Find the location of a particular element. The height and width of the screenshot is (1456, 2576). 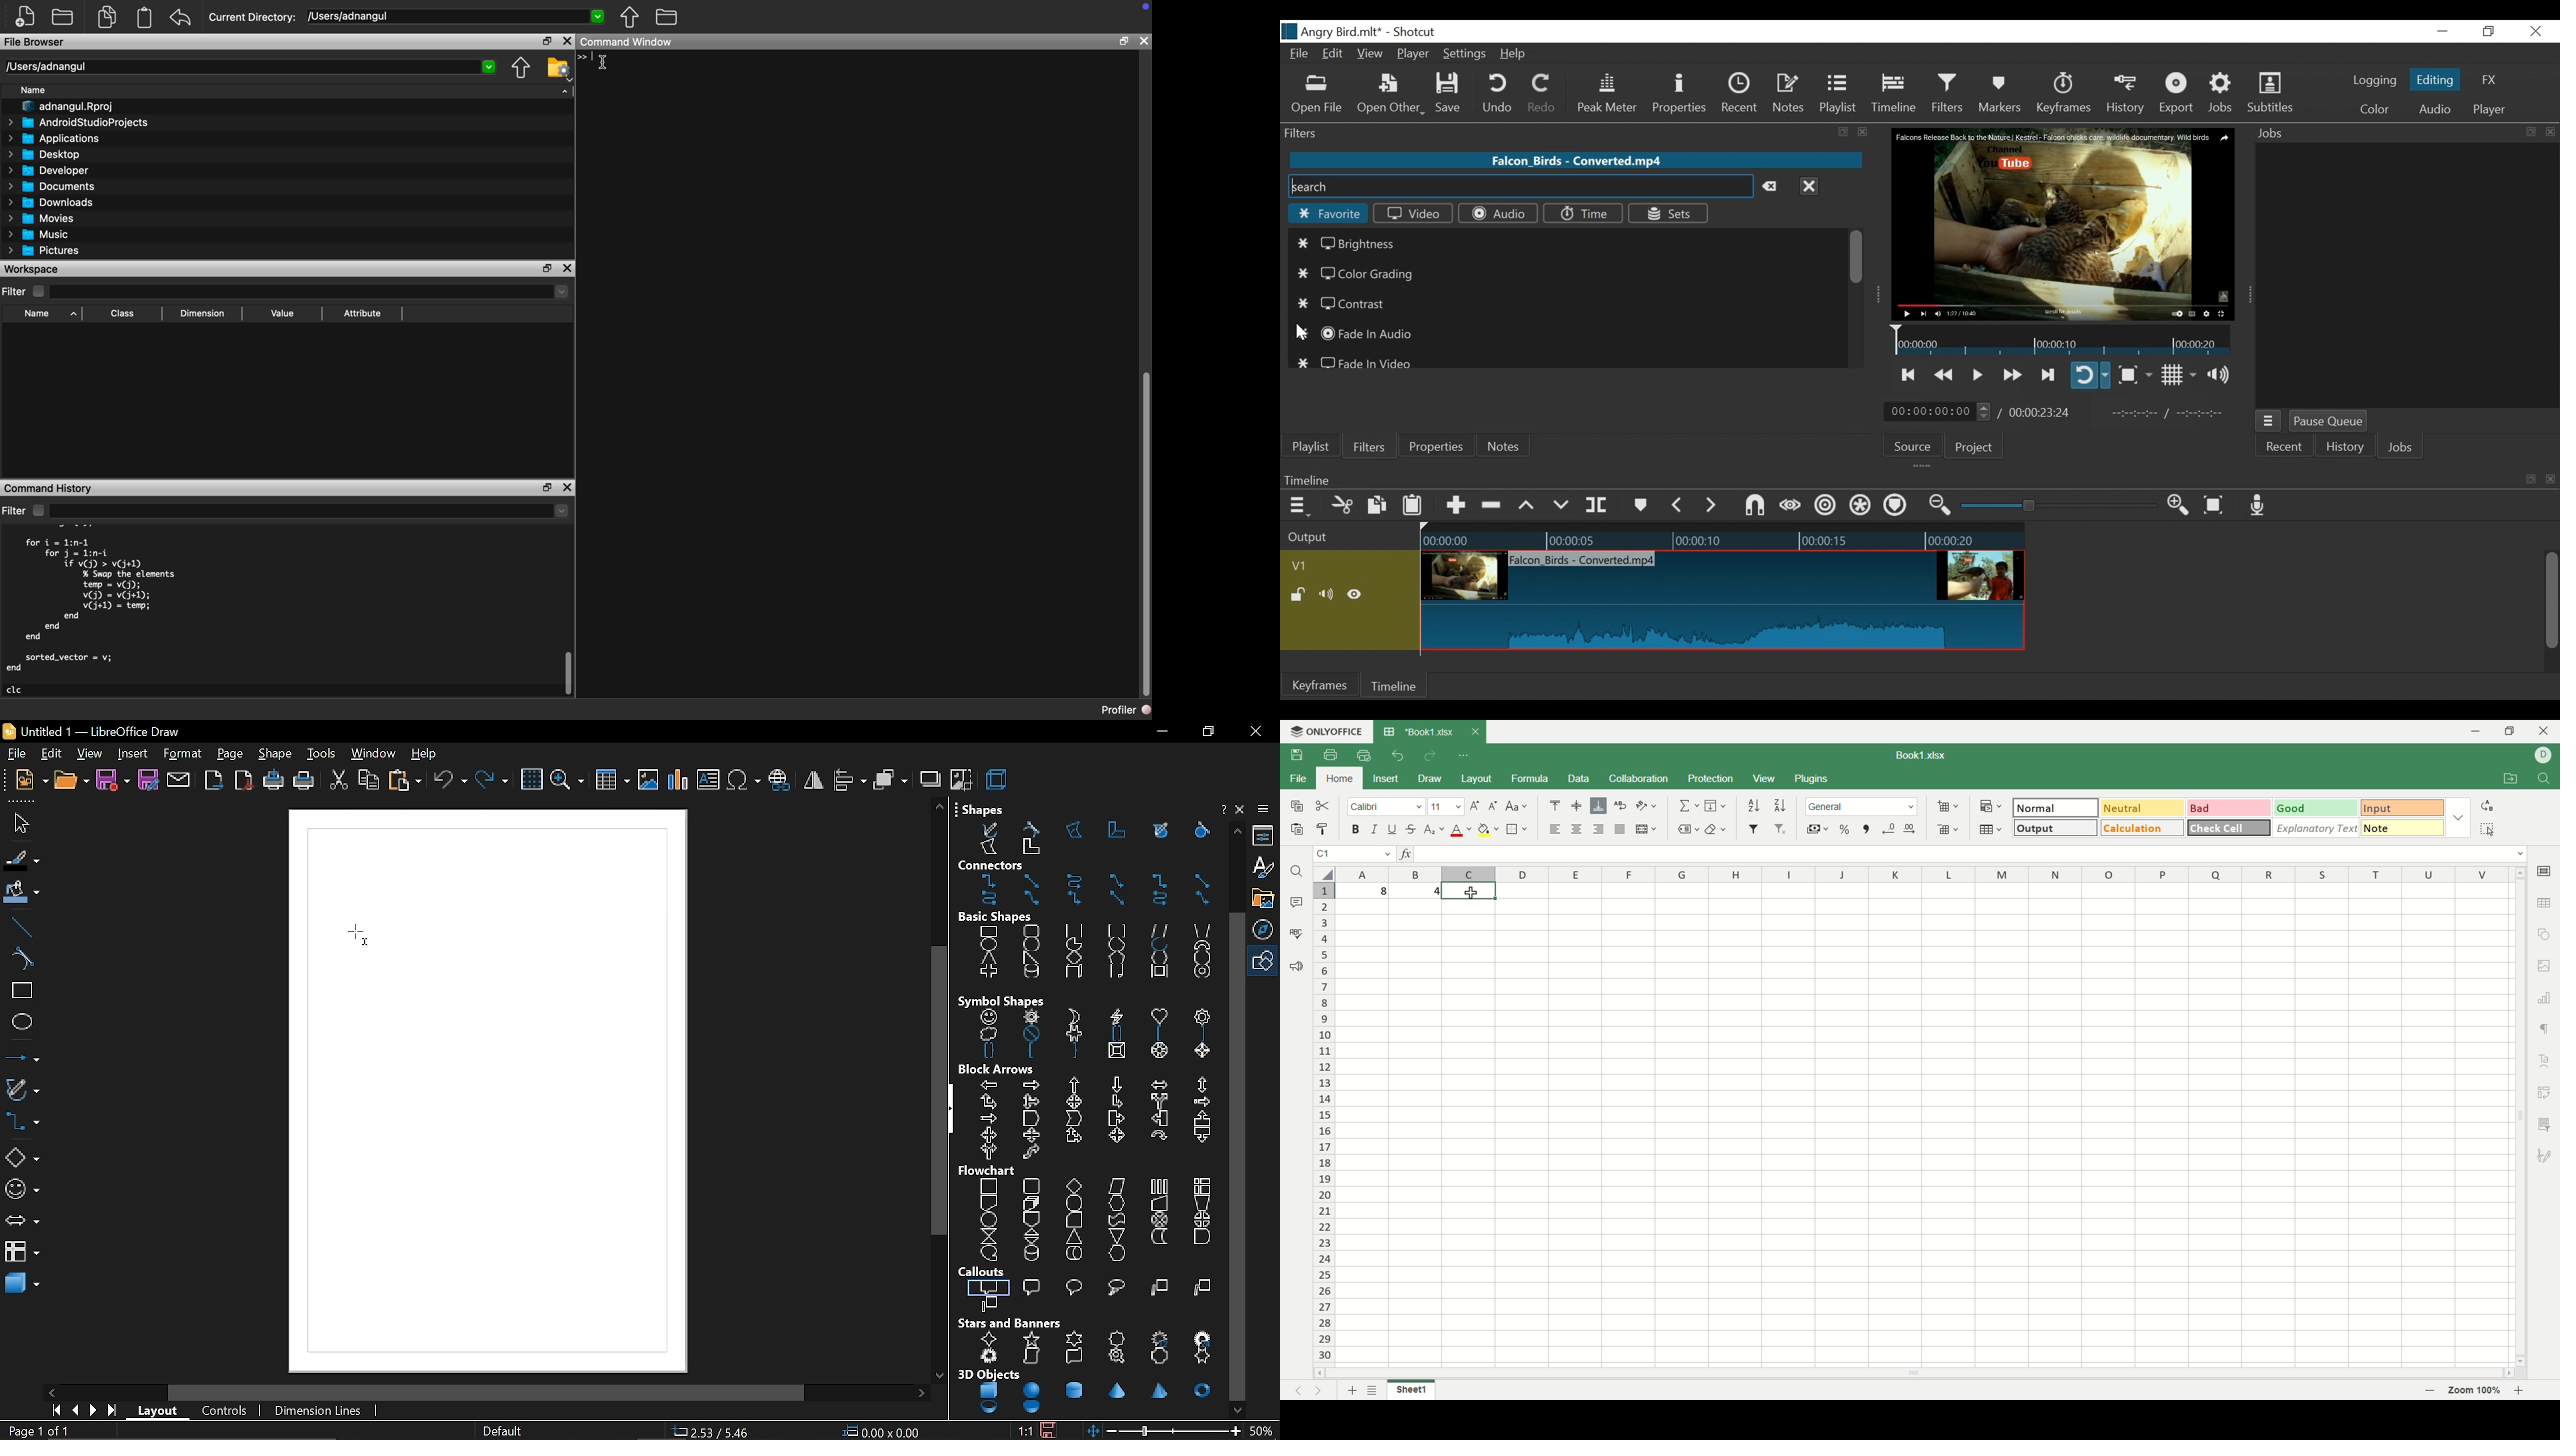

Open File is located at coordinates (1317, 95).